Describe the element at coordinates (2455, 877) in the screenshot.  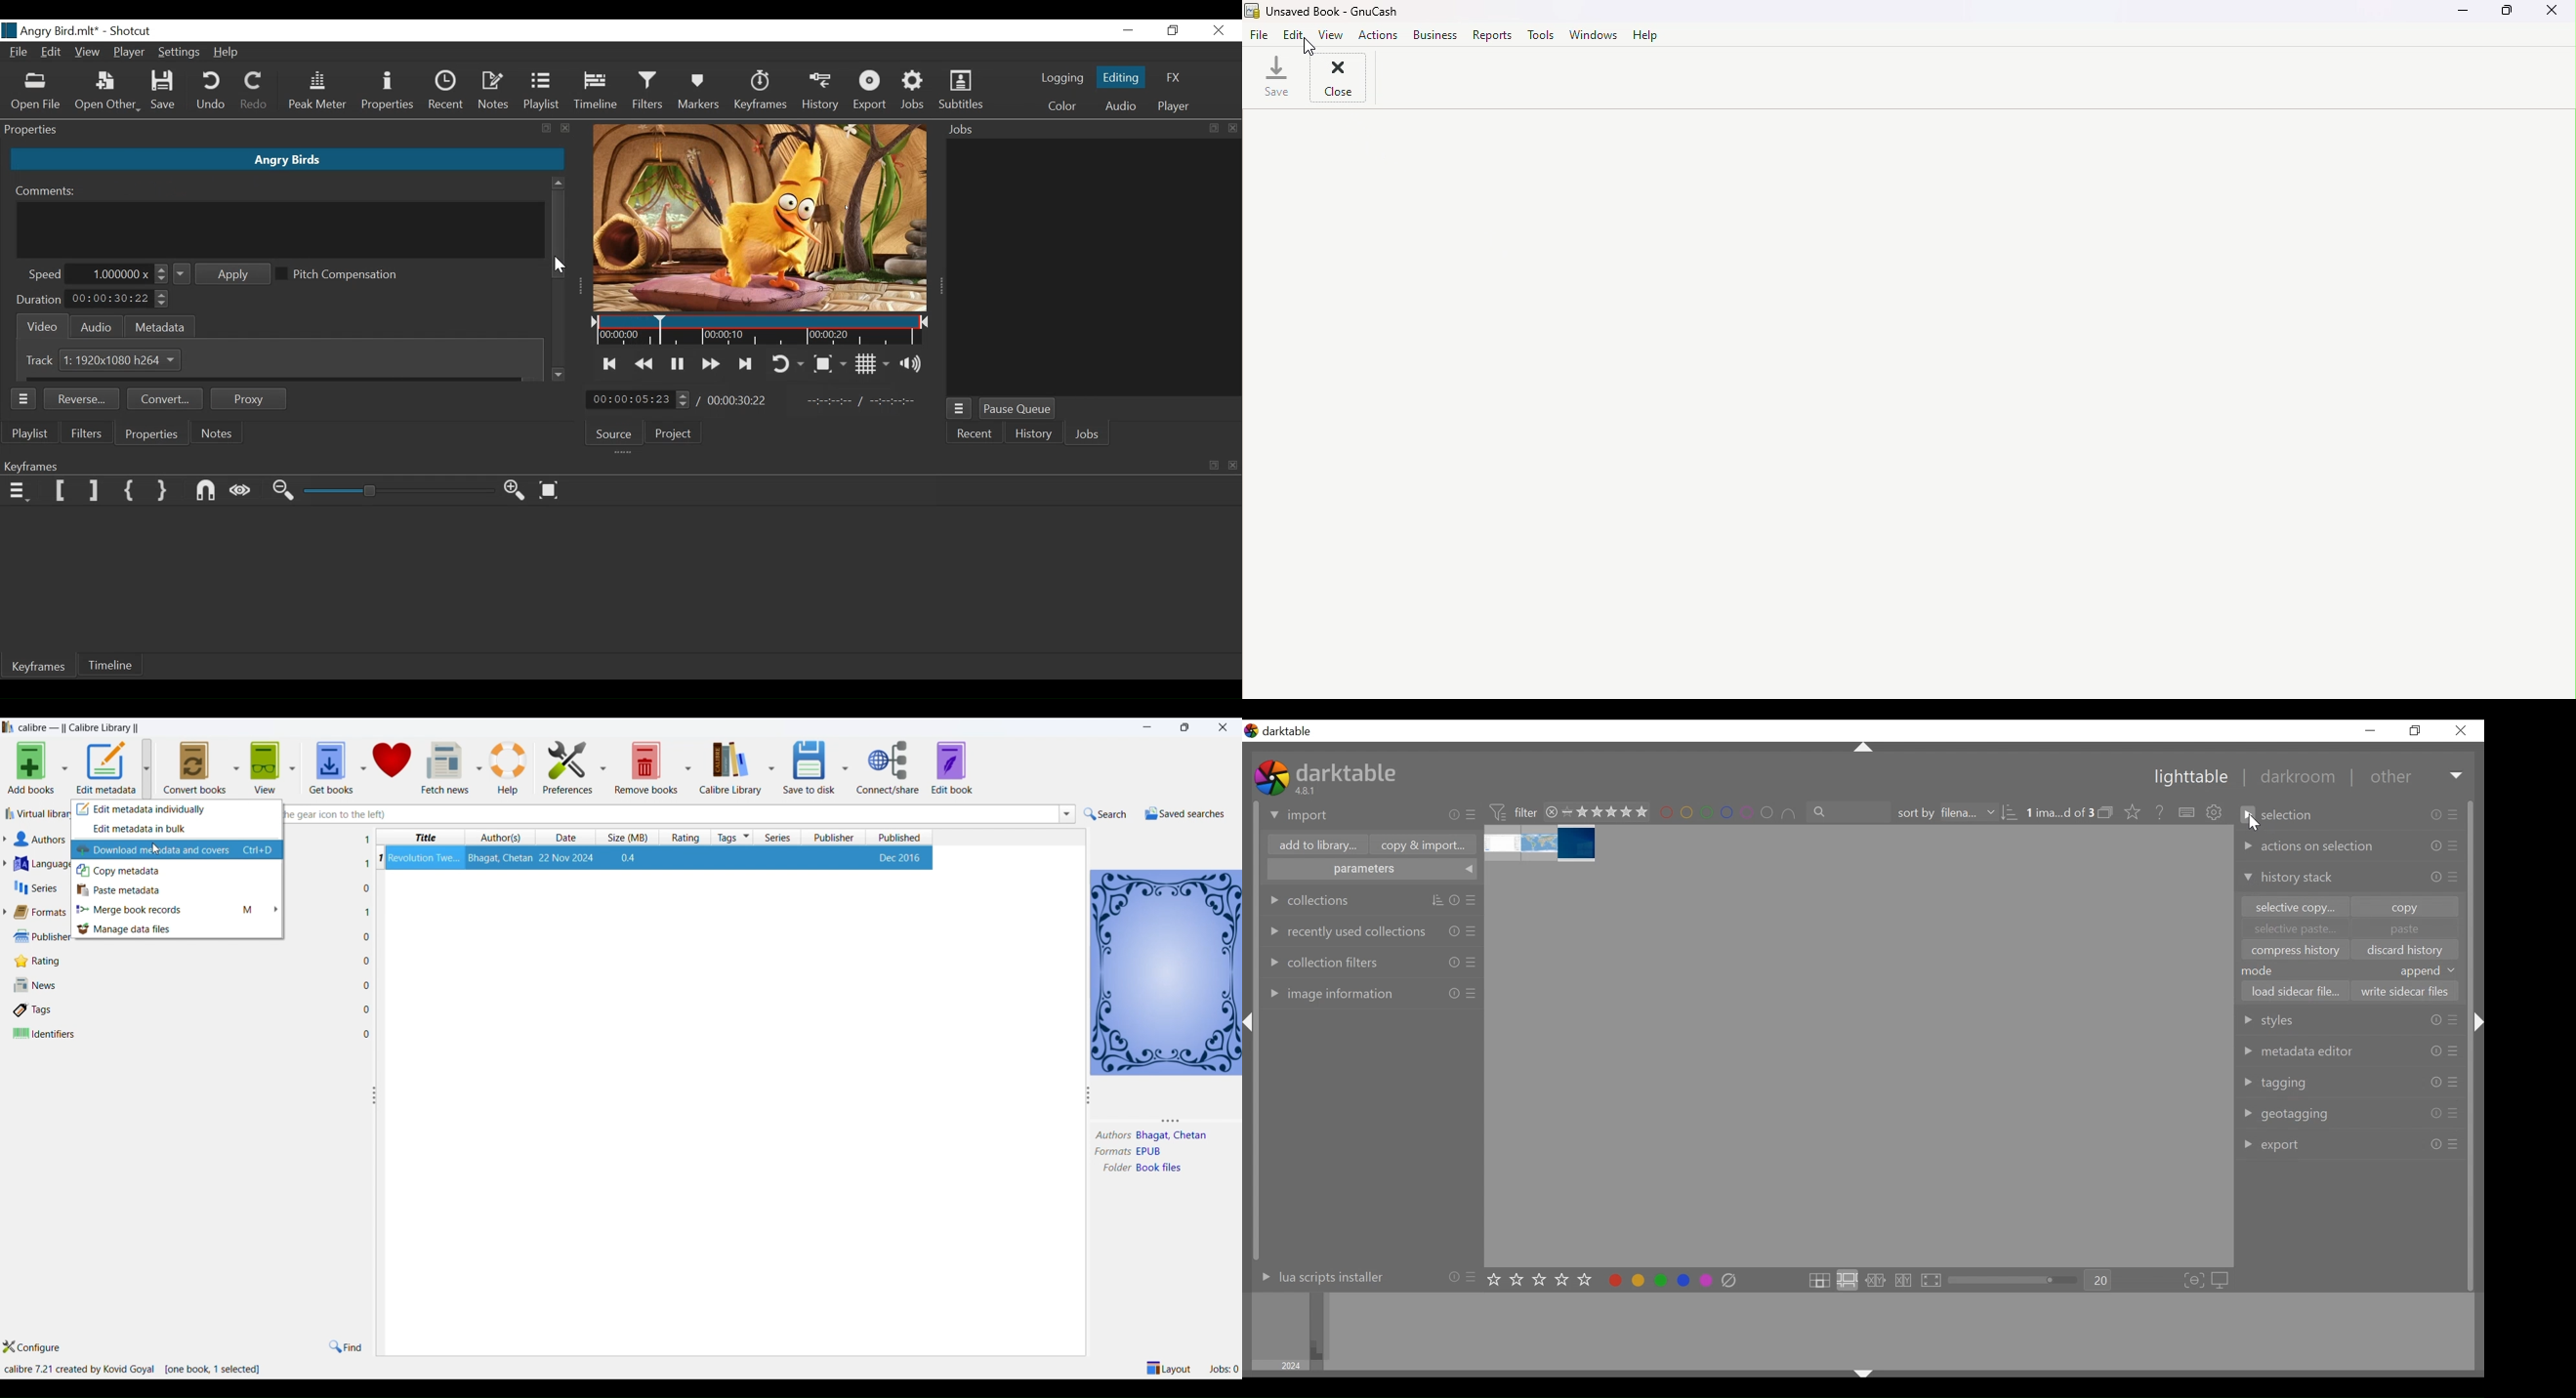
I see `presets` at that location.